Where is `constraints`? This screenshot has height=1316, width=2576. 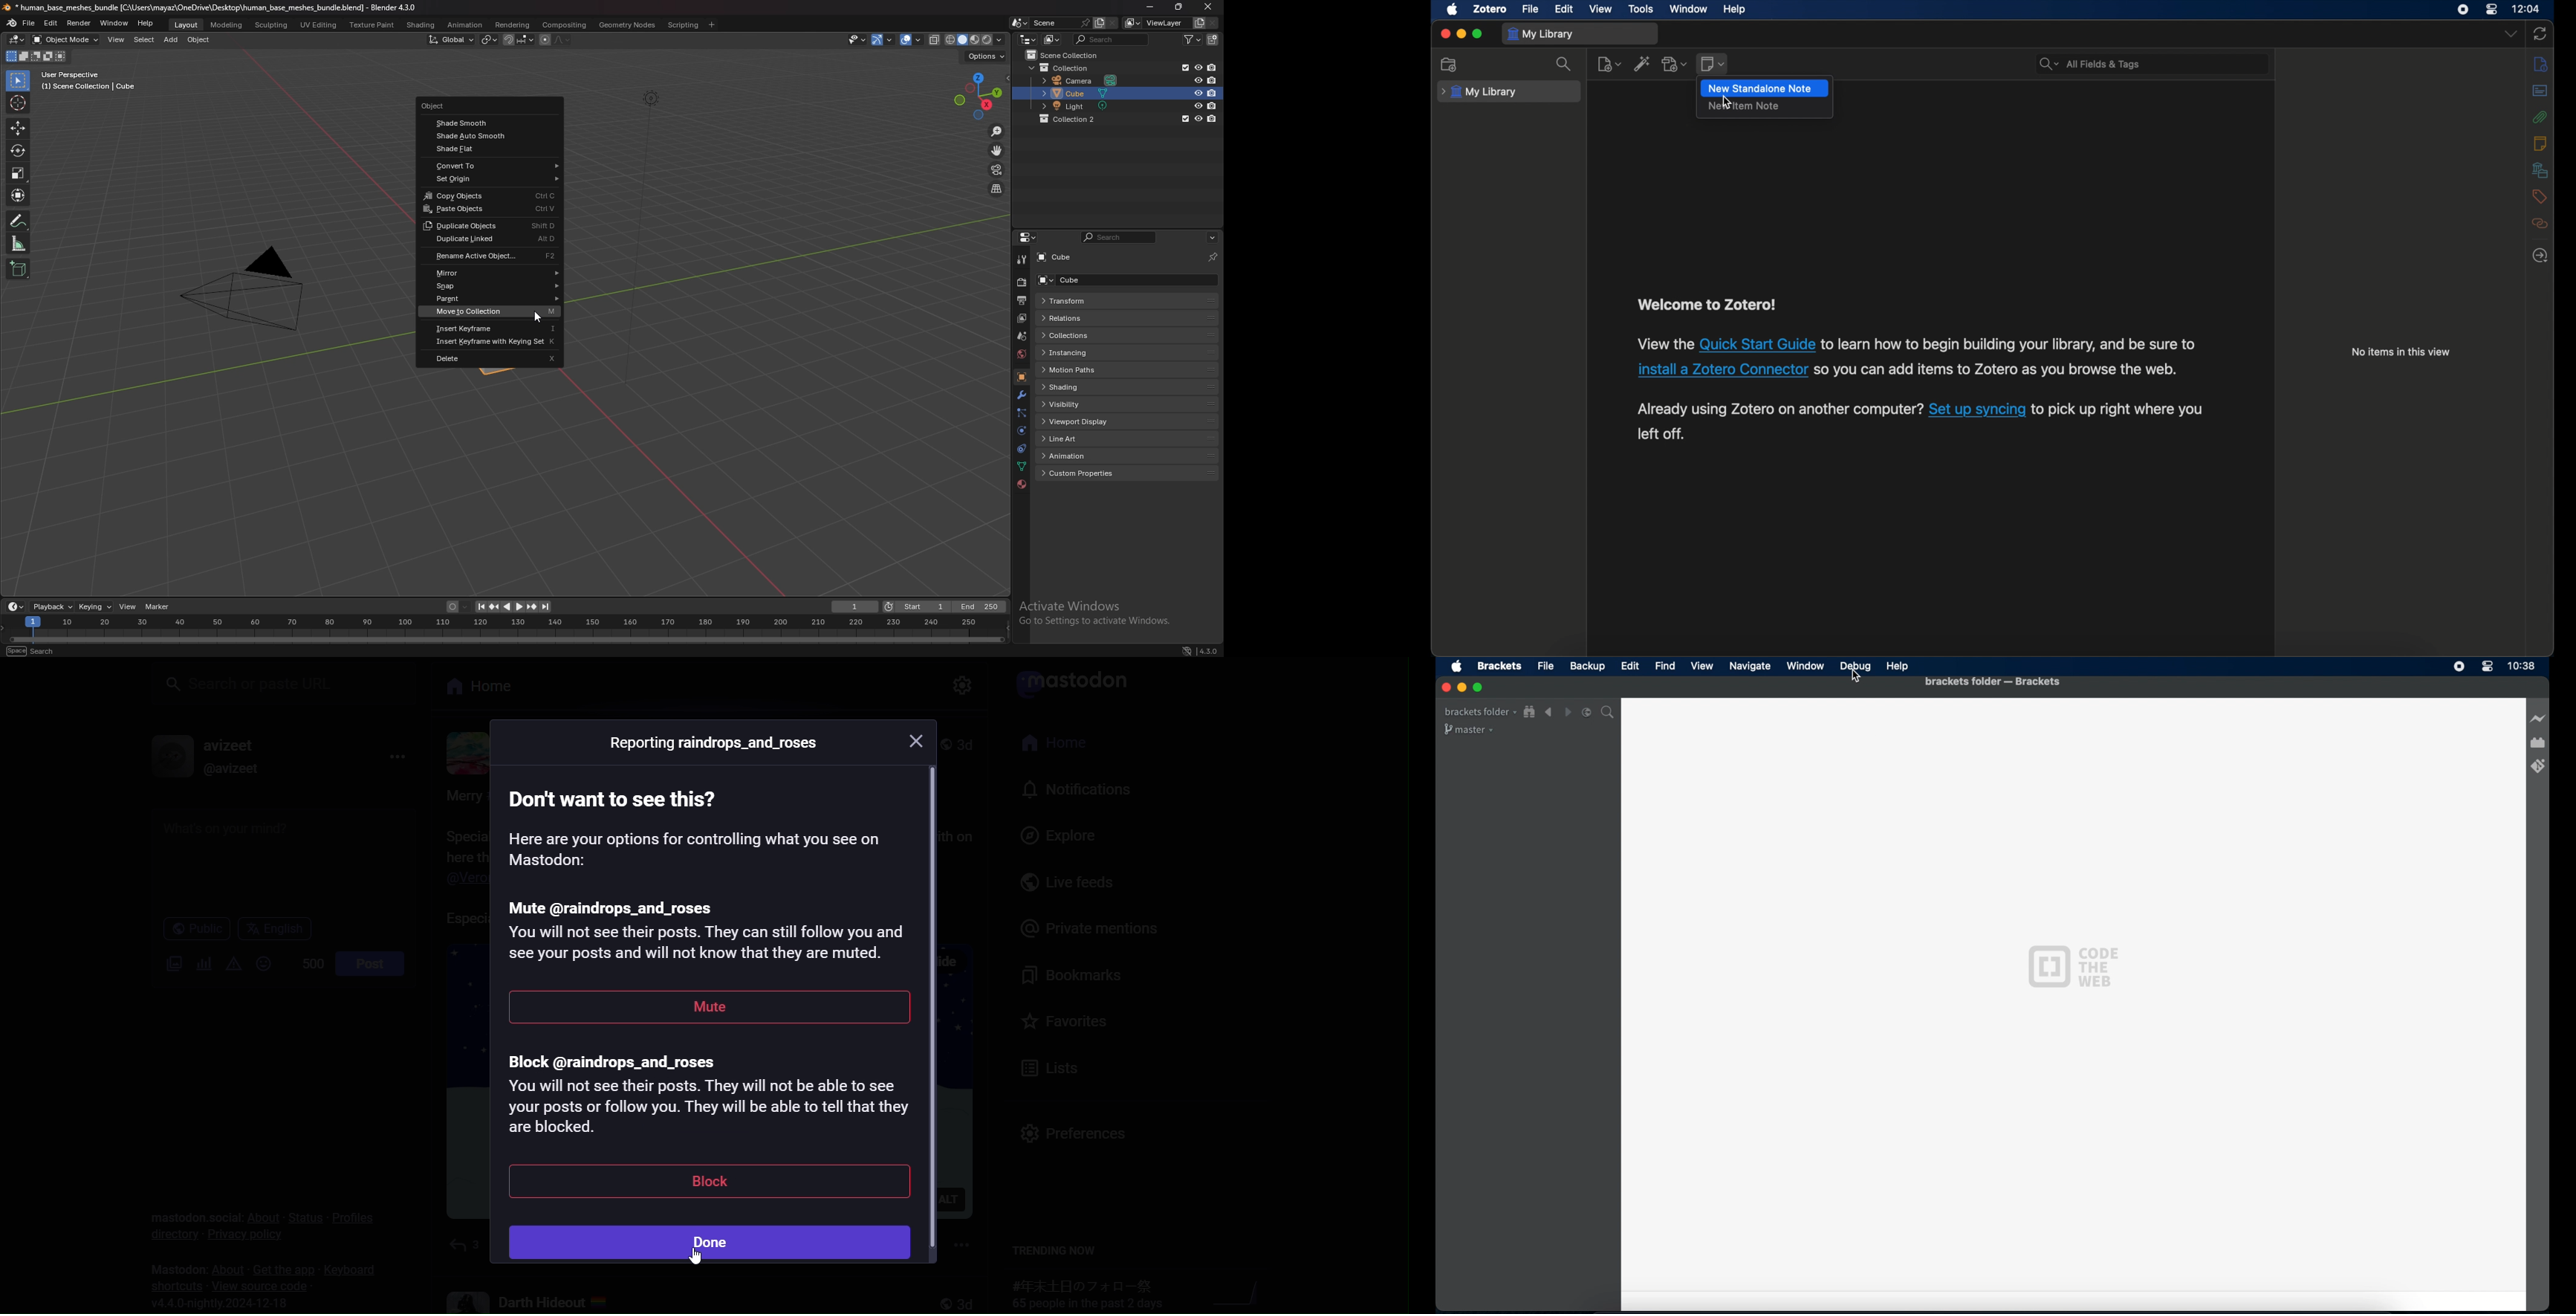 constraints is located at coordinates (1021, 449).